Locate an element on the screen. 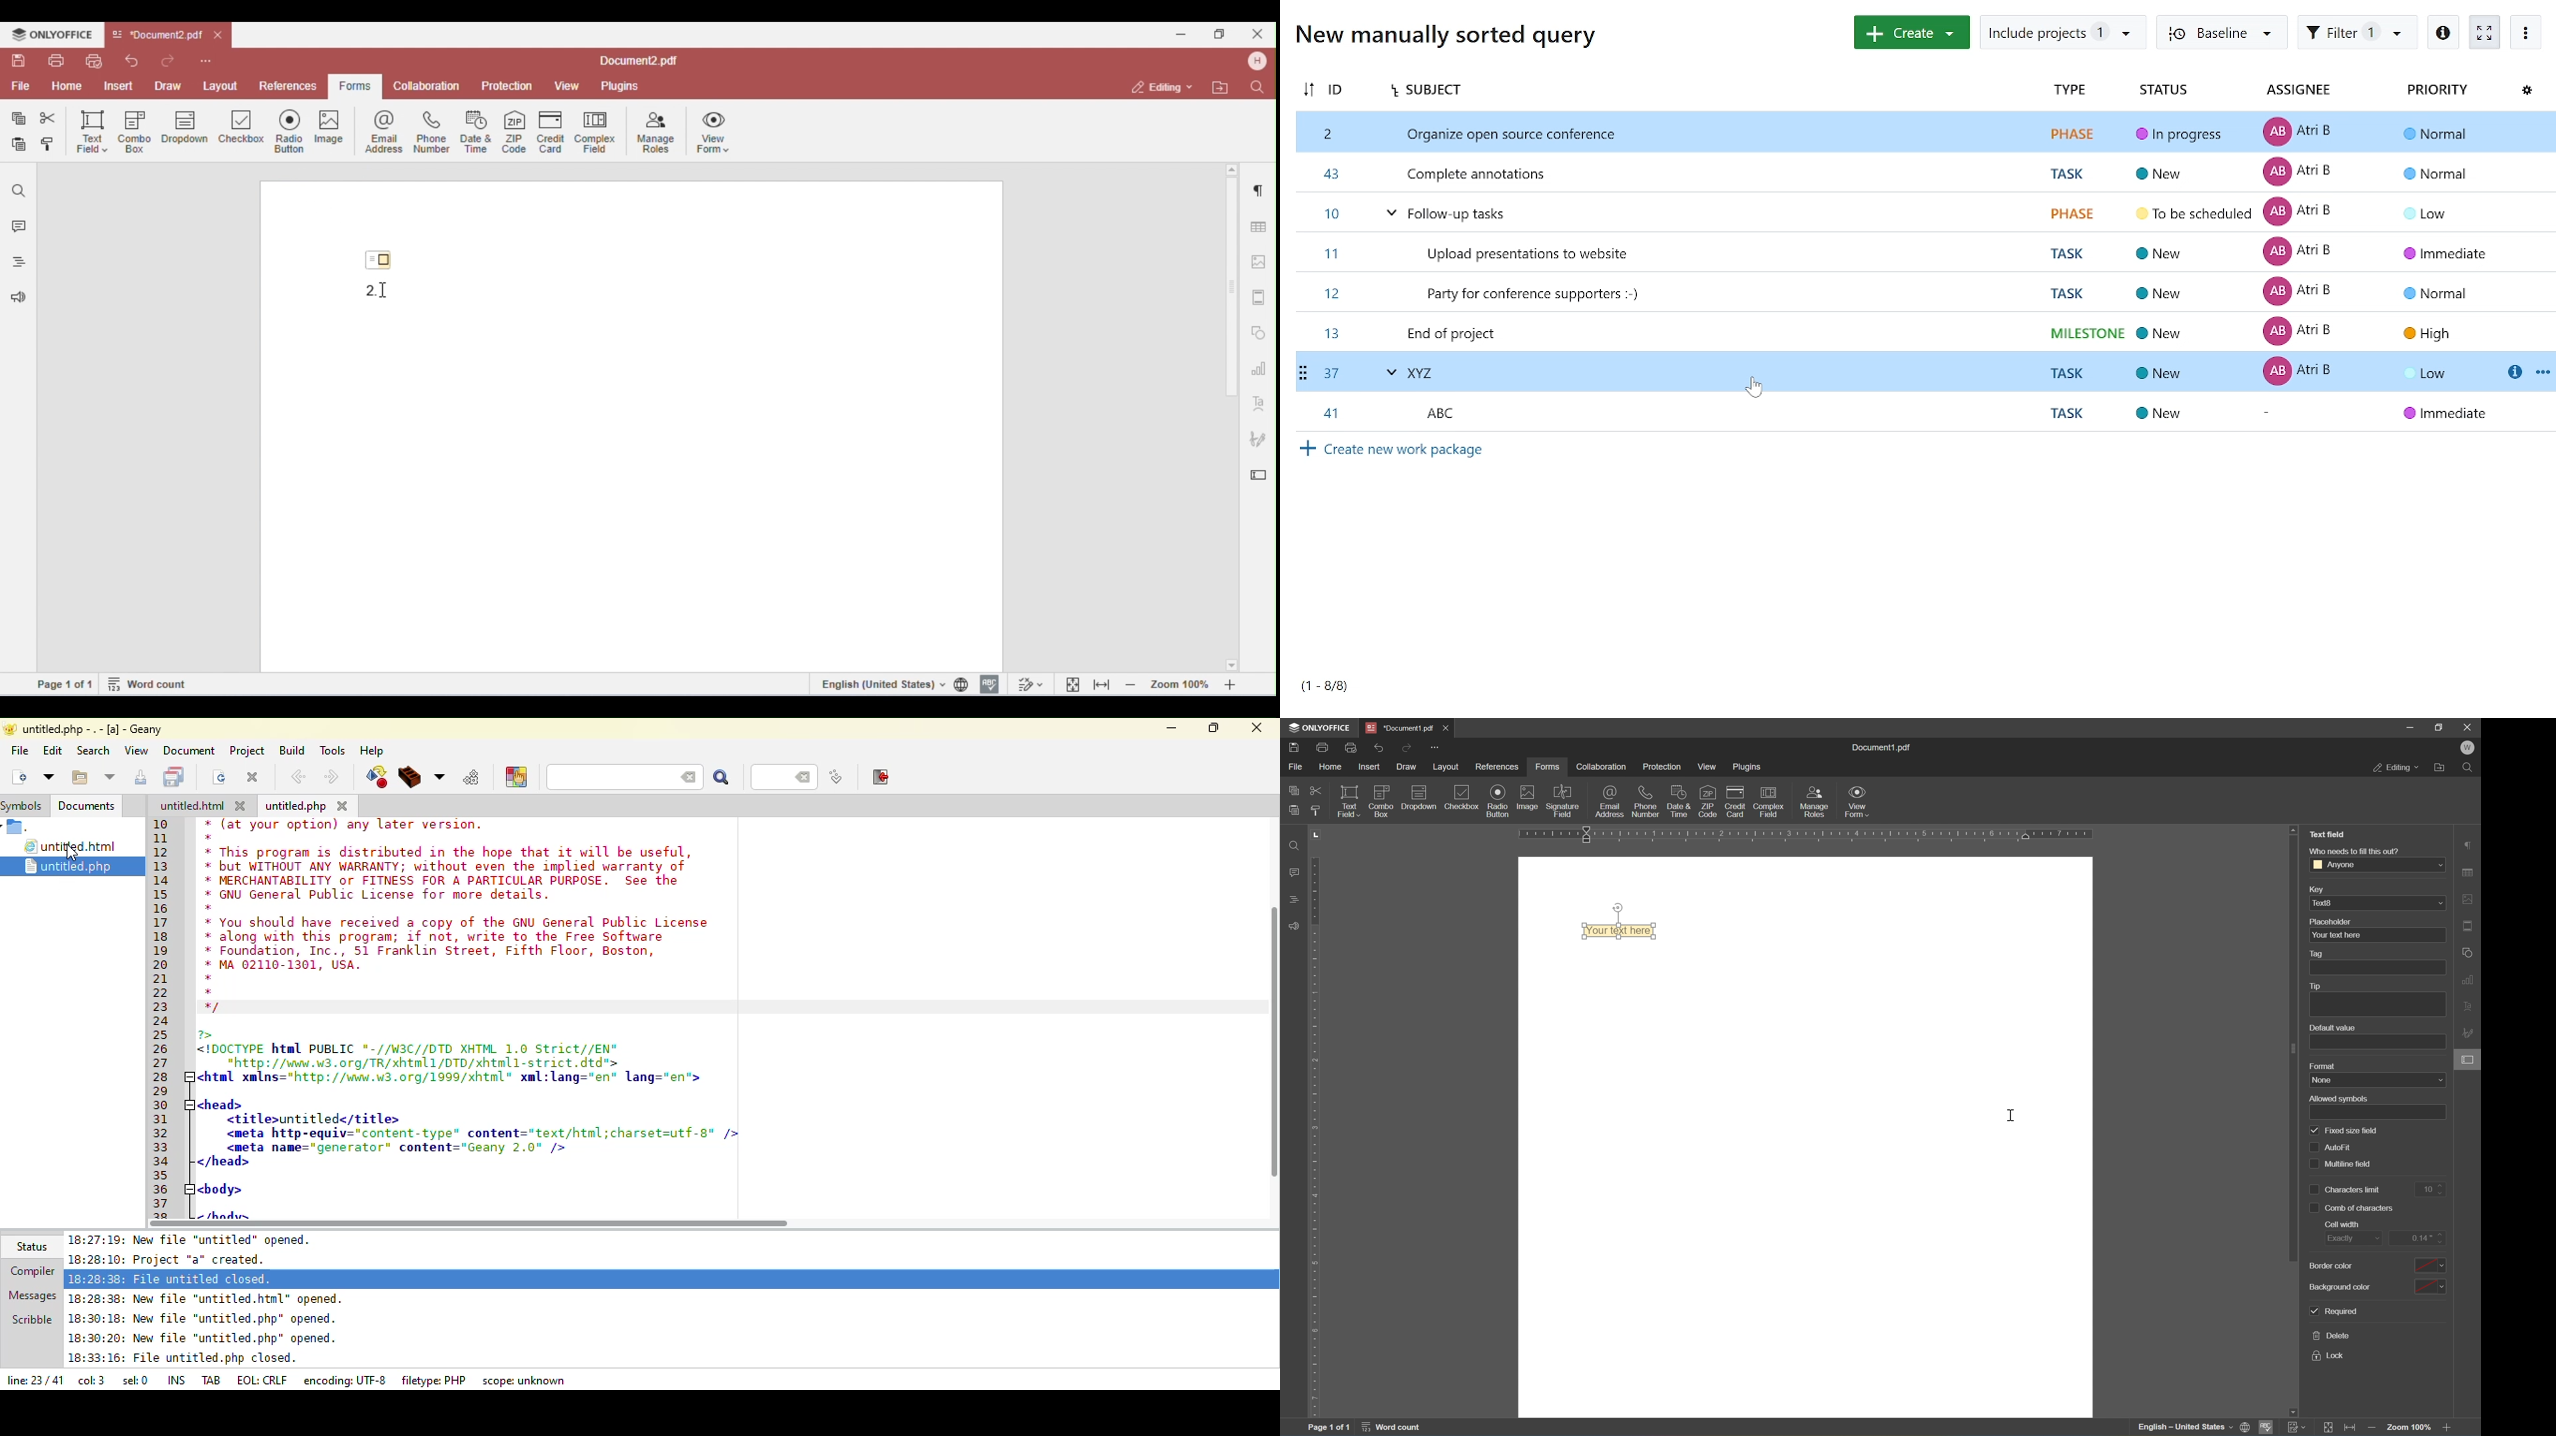 The image size is (2576, 1456). icon is located at coordinates (1383, 789).